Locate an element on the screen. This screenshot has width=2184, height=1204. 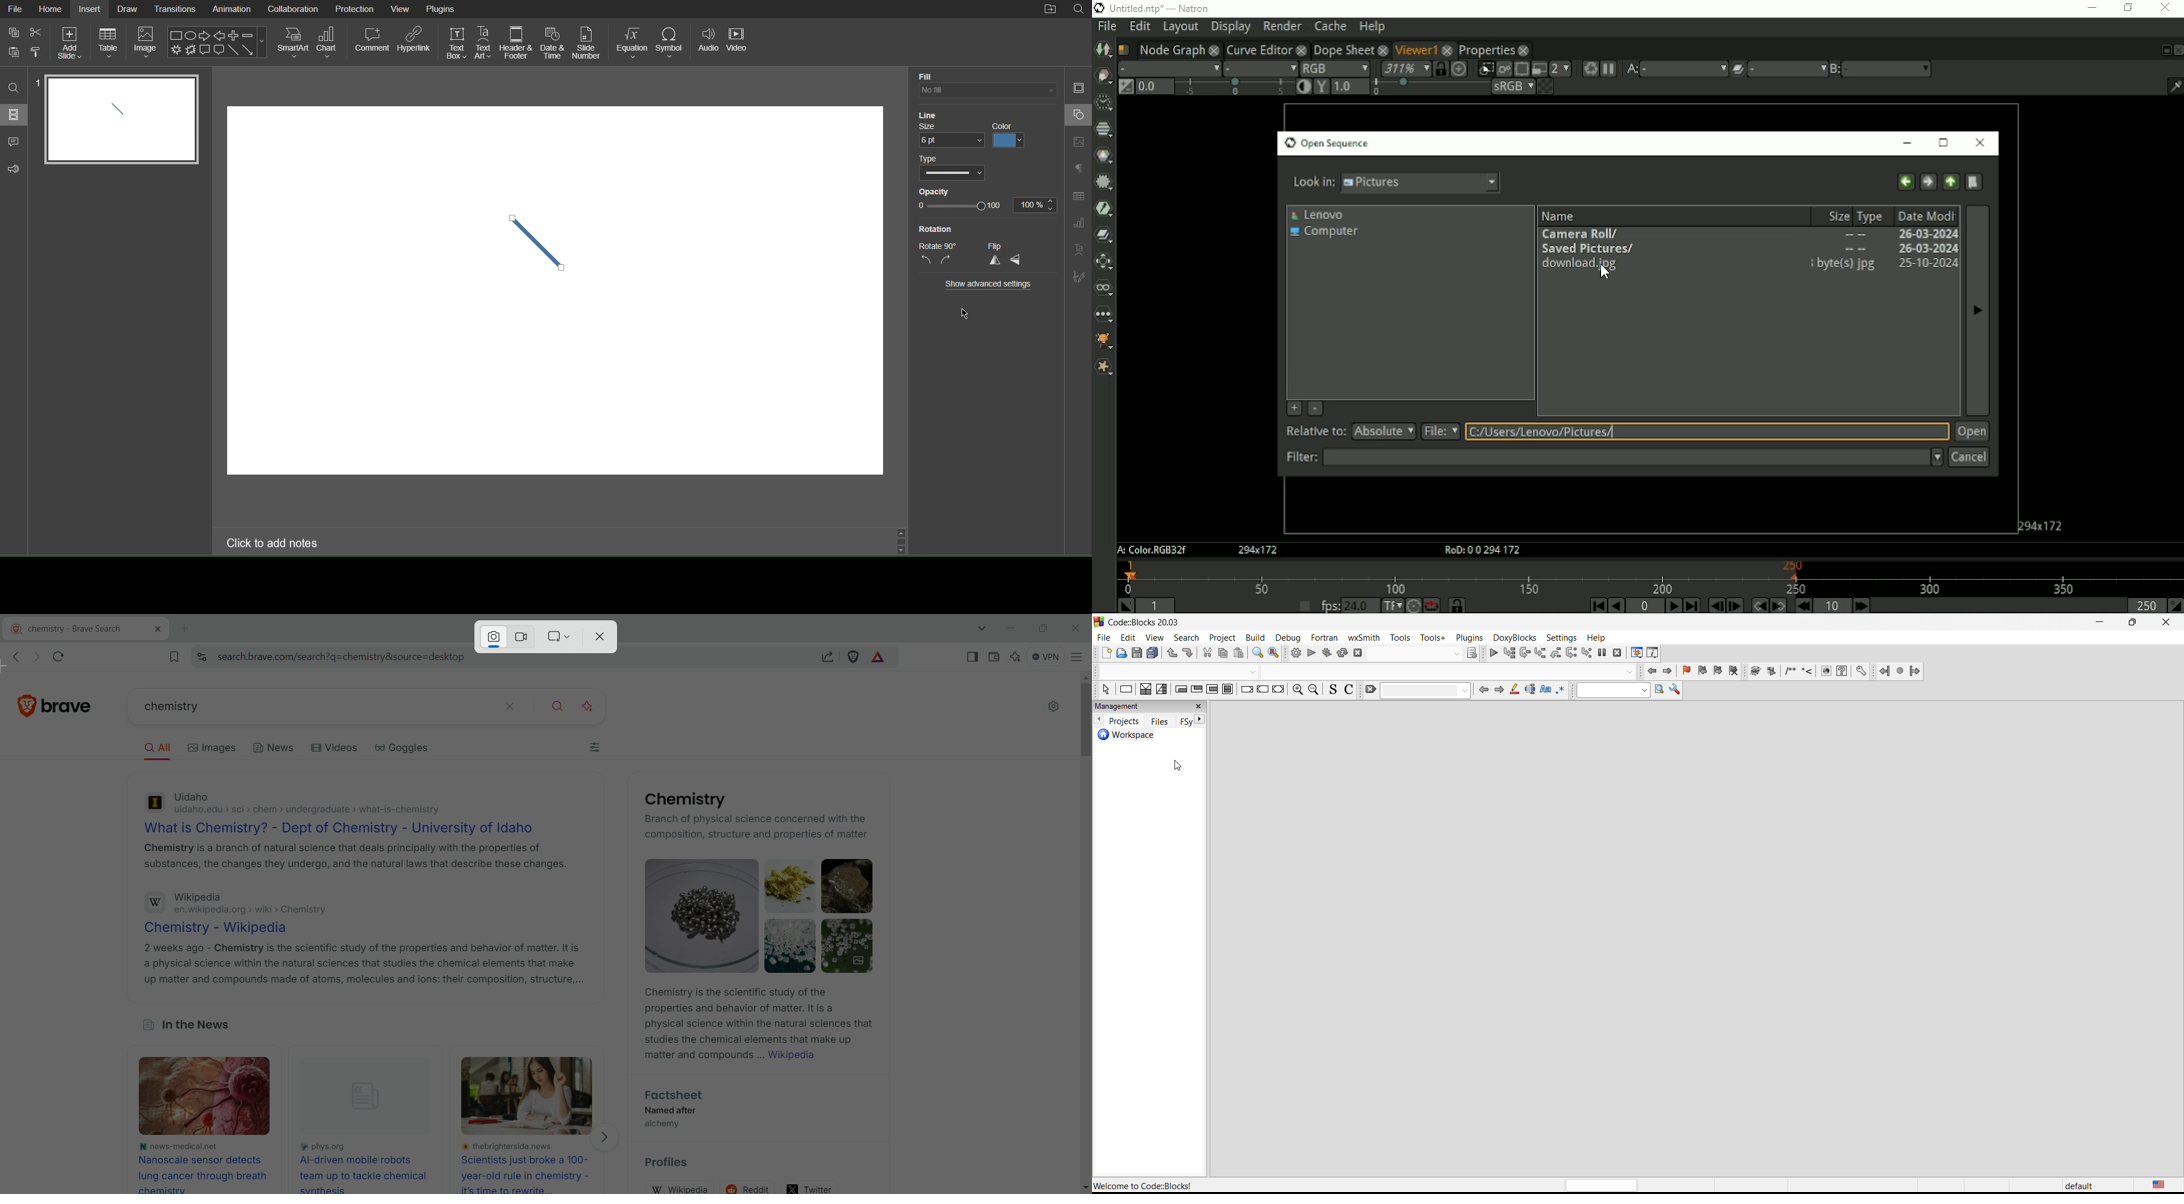
Line (thick) is located at coordinates (537, 240).